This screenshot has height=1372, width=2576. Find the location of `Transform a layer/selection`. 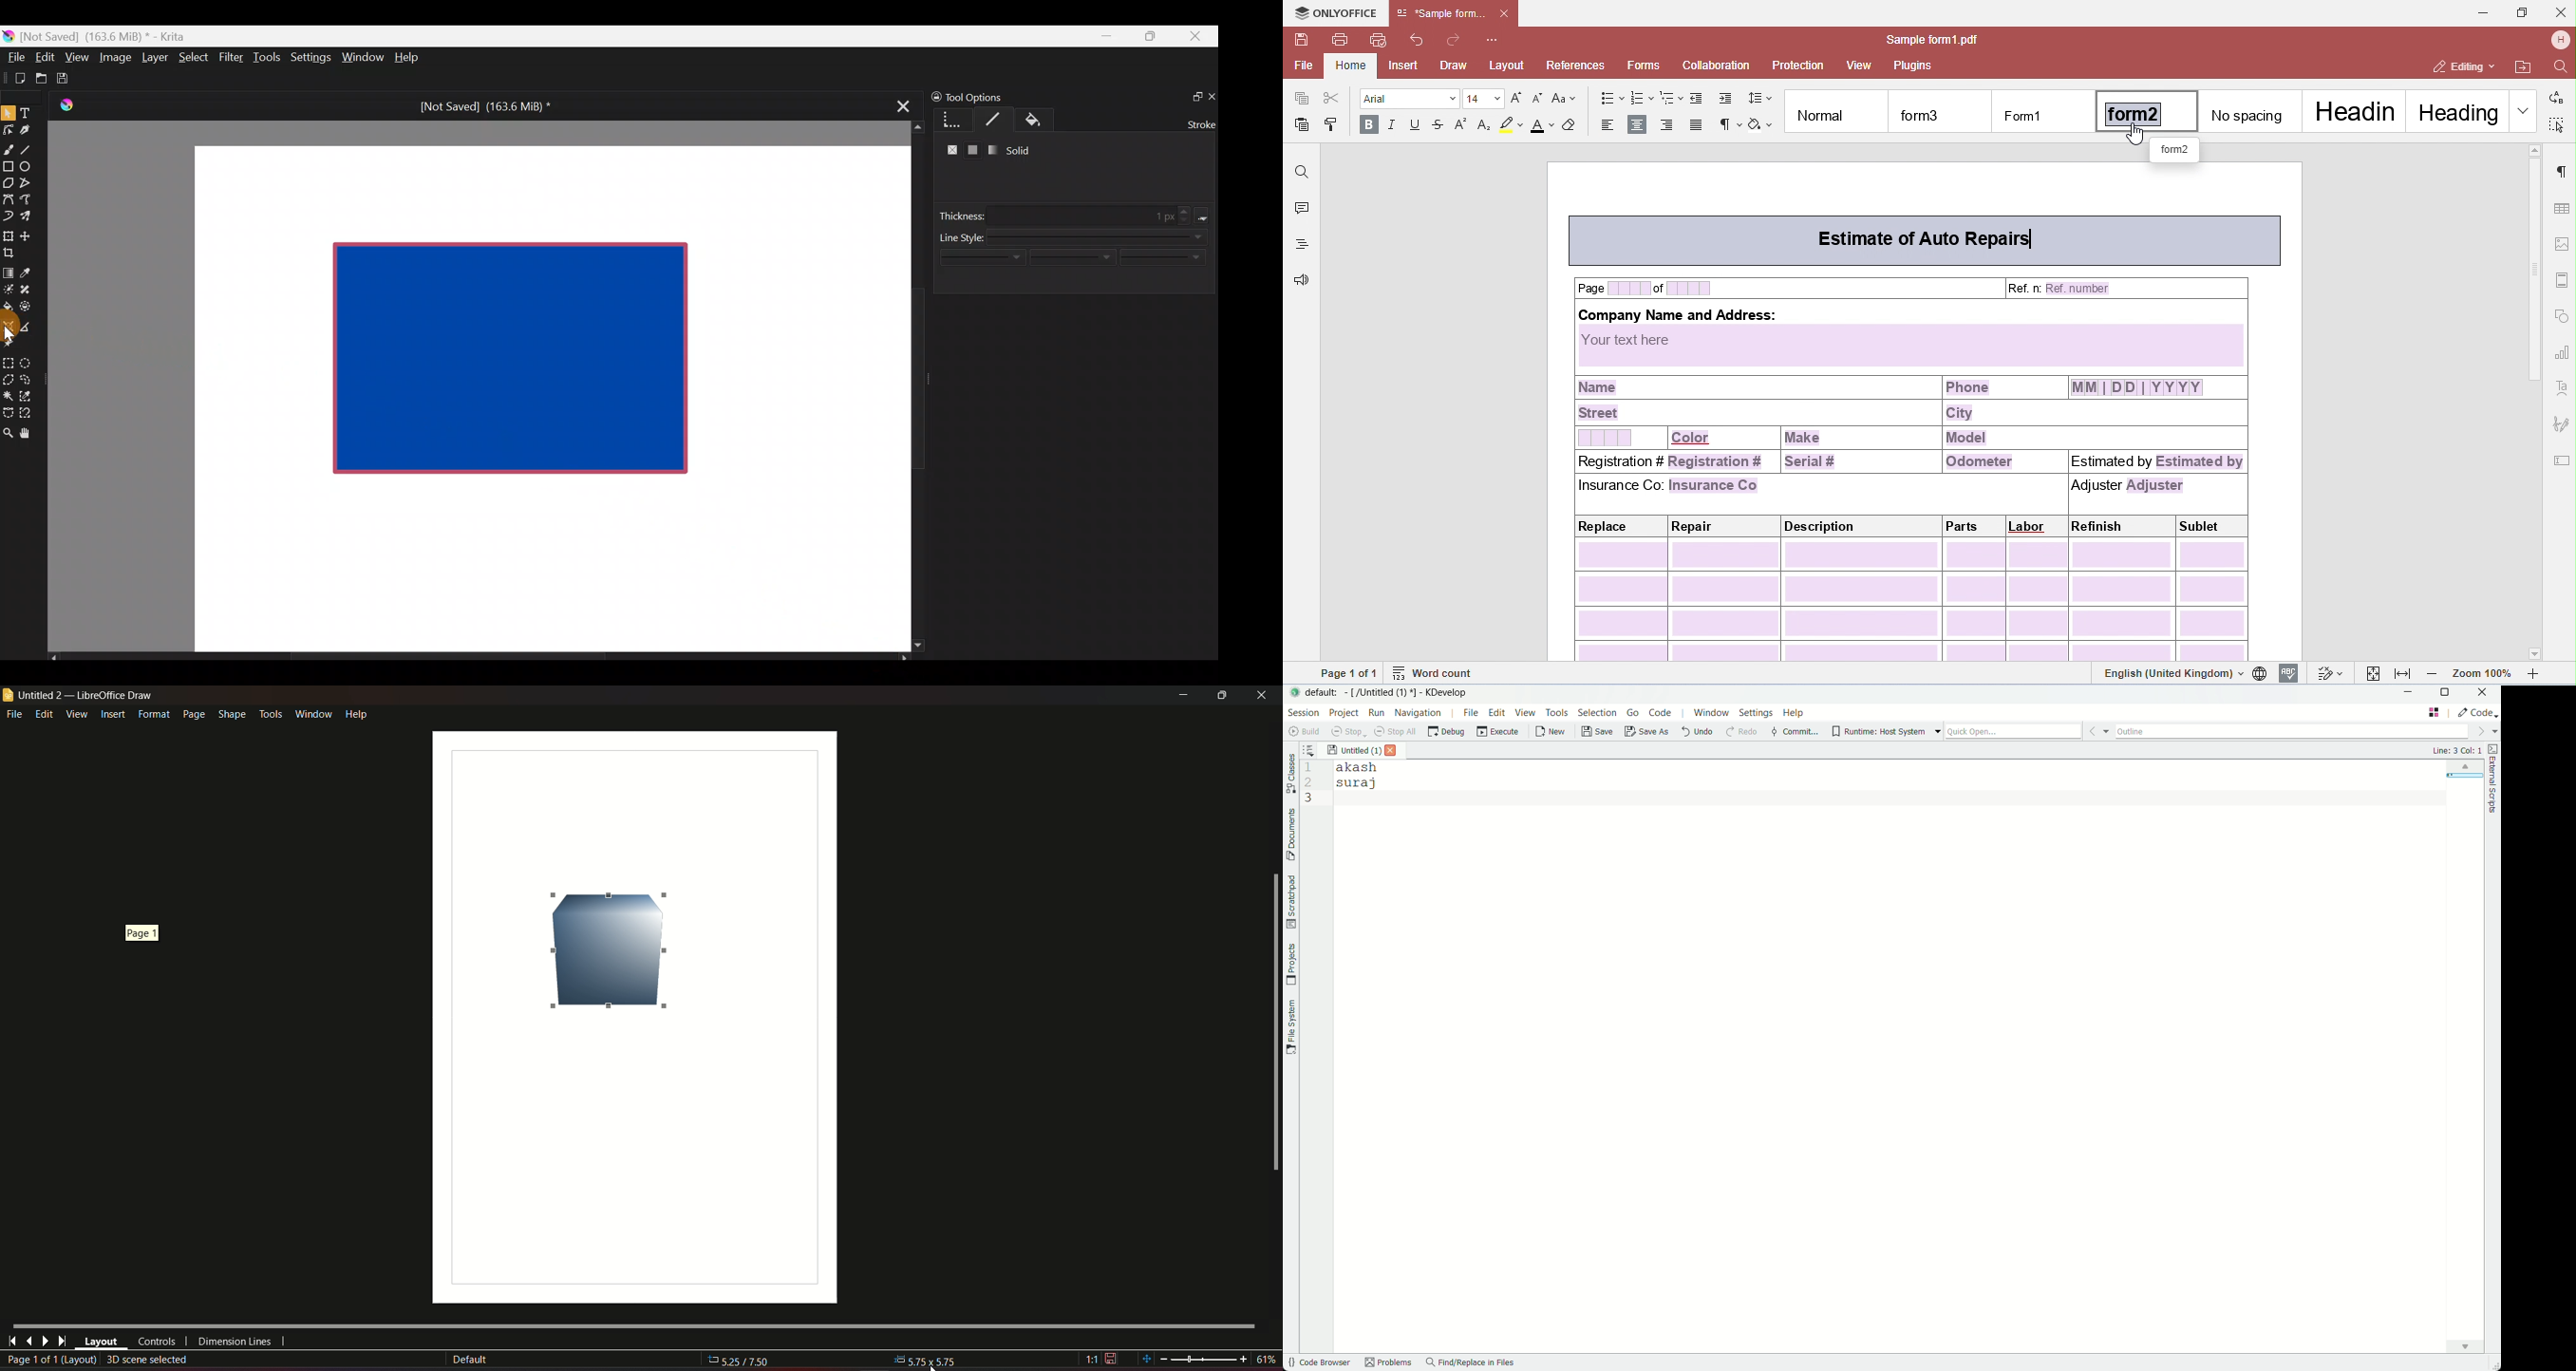

Transform a layer/selection is located at coordinates (8, 234).